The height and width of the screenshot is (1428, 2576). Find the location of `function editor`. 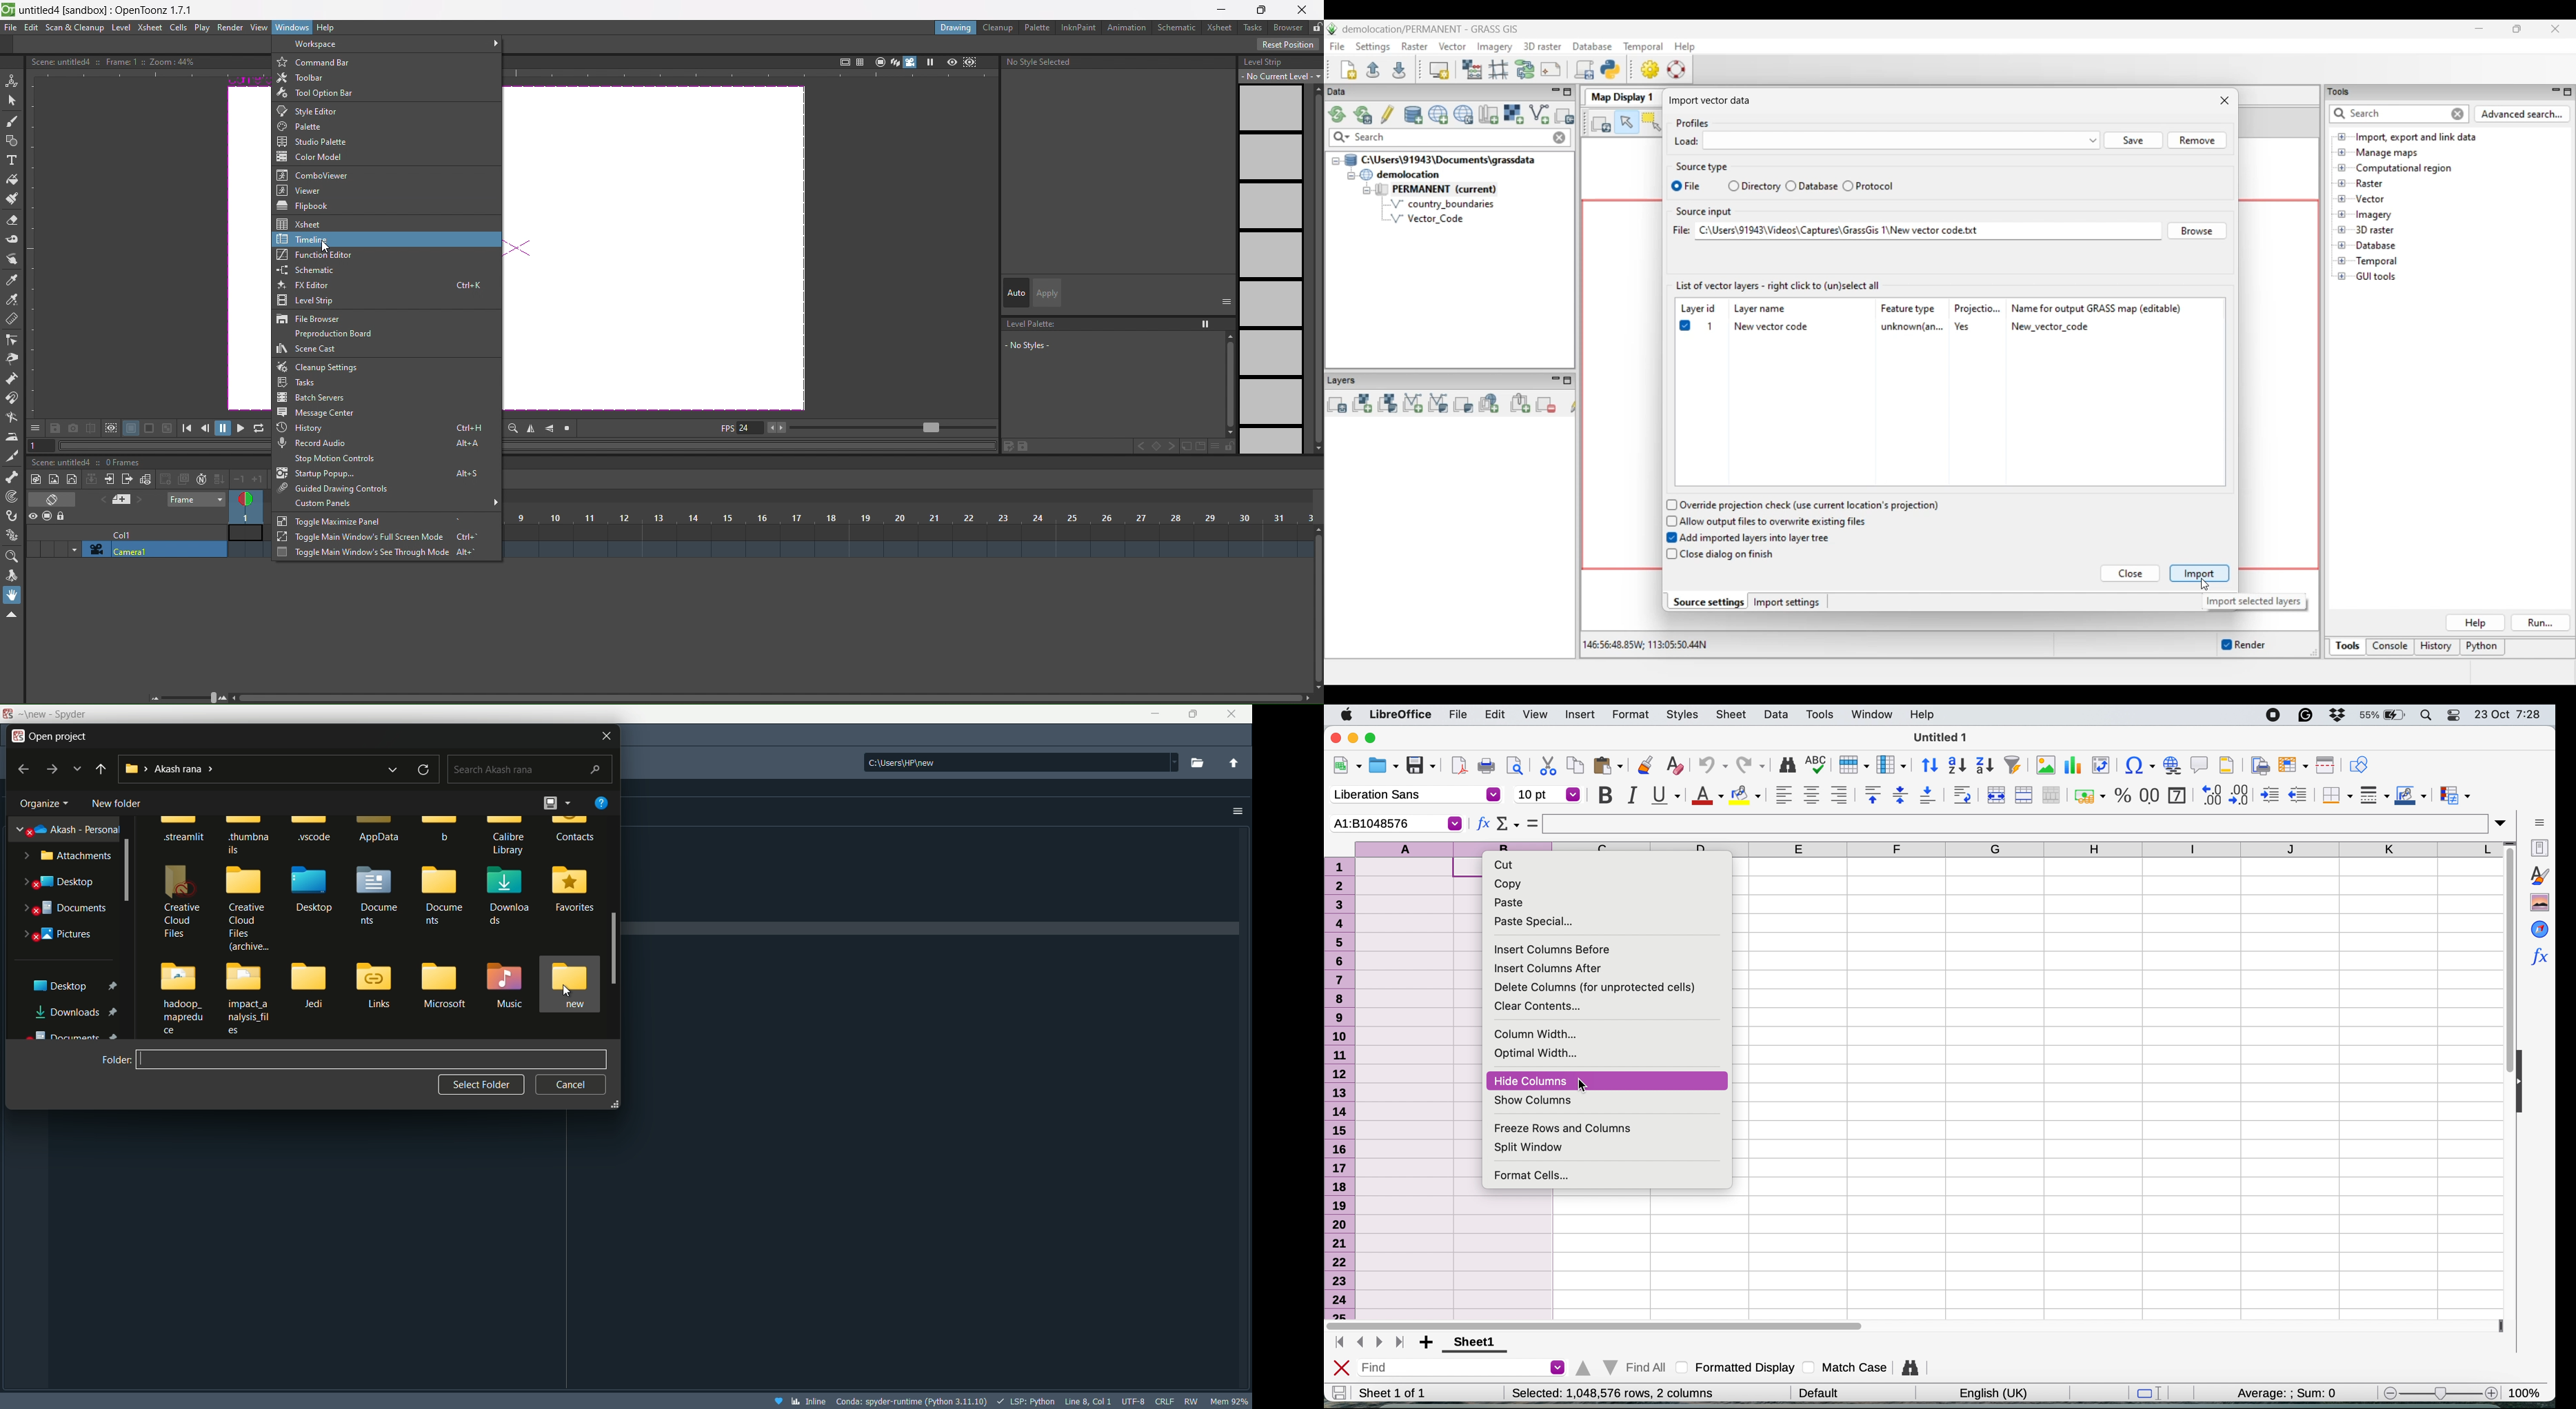

function editor is located at coordinates (294, 256).